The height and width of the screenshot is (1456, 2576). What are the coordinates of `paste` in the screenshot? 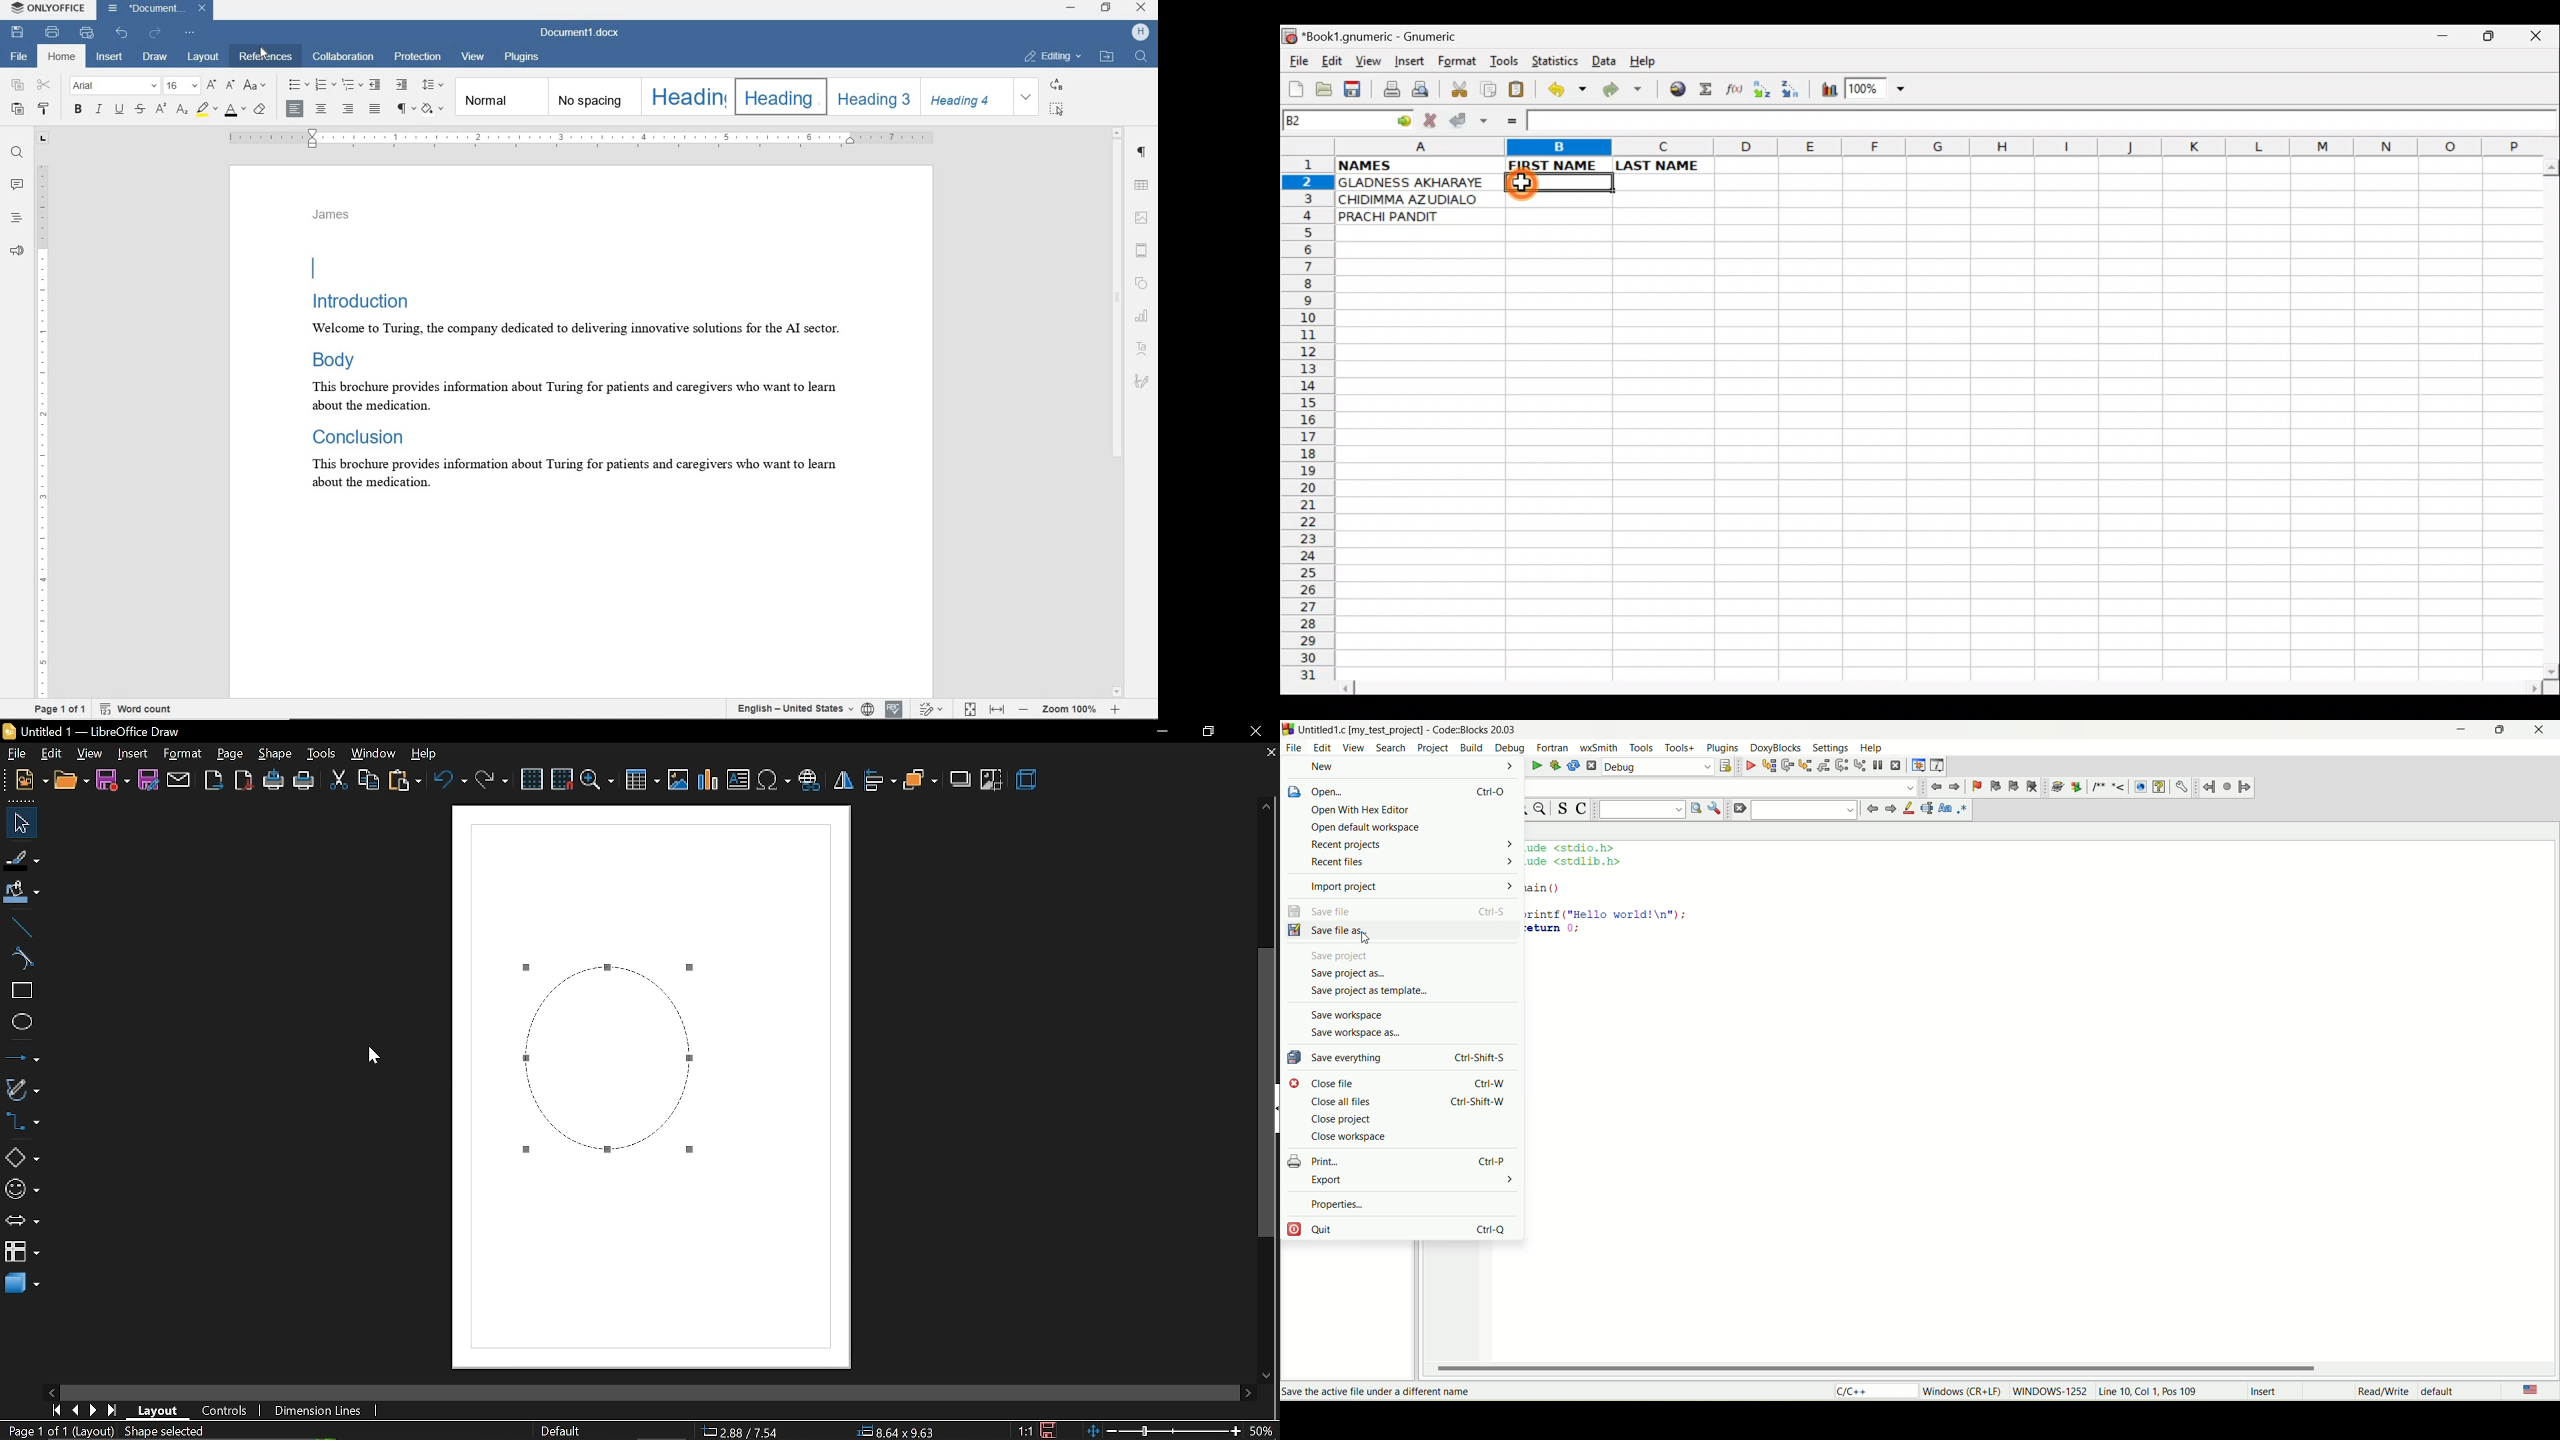 It's located at (17, 110).